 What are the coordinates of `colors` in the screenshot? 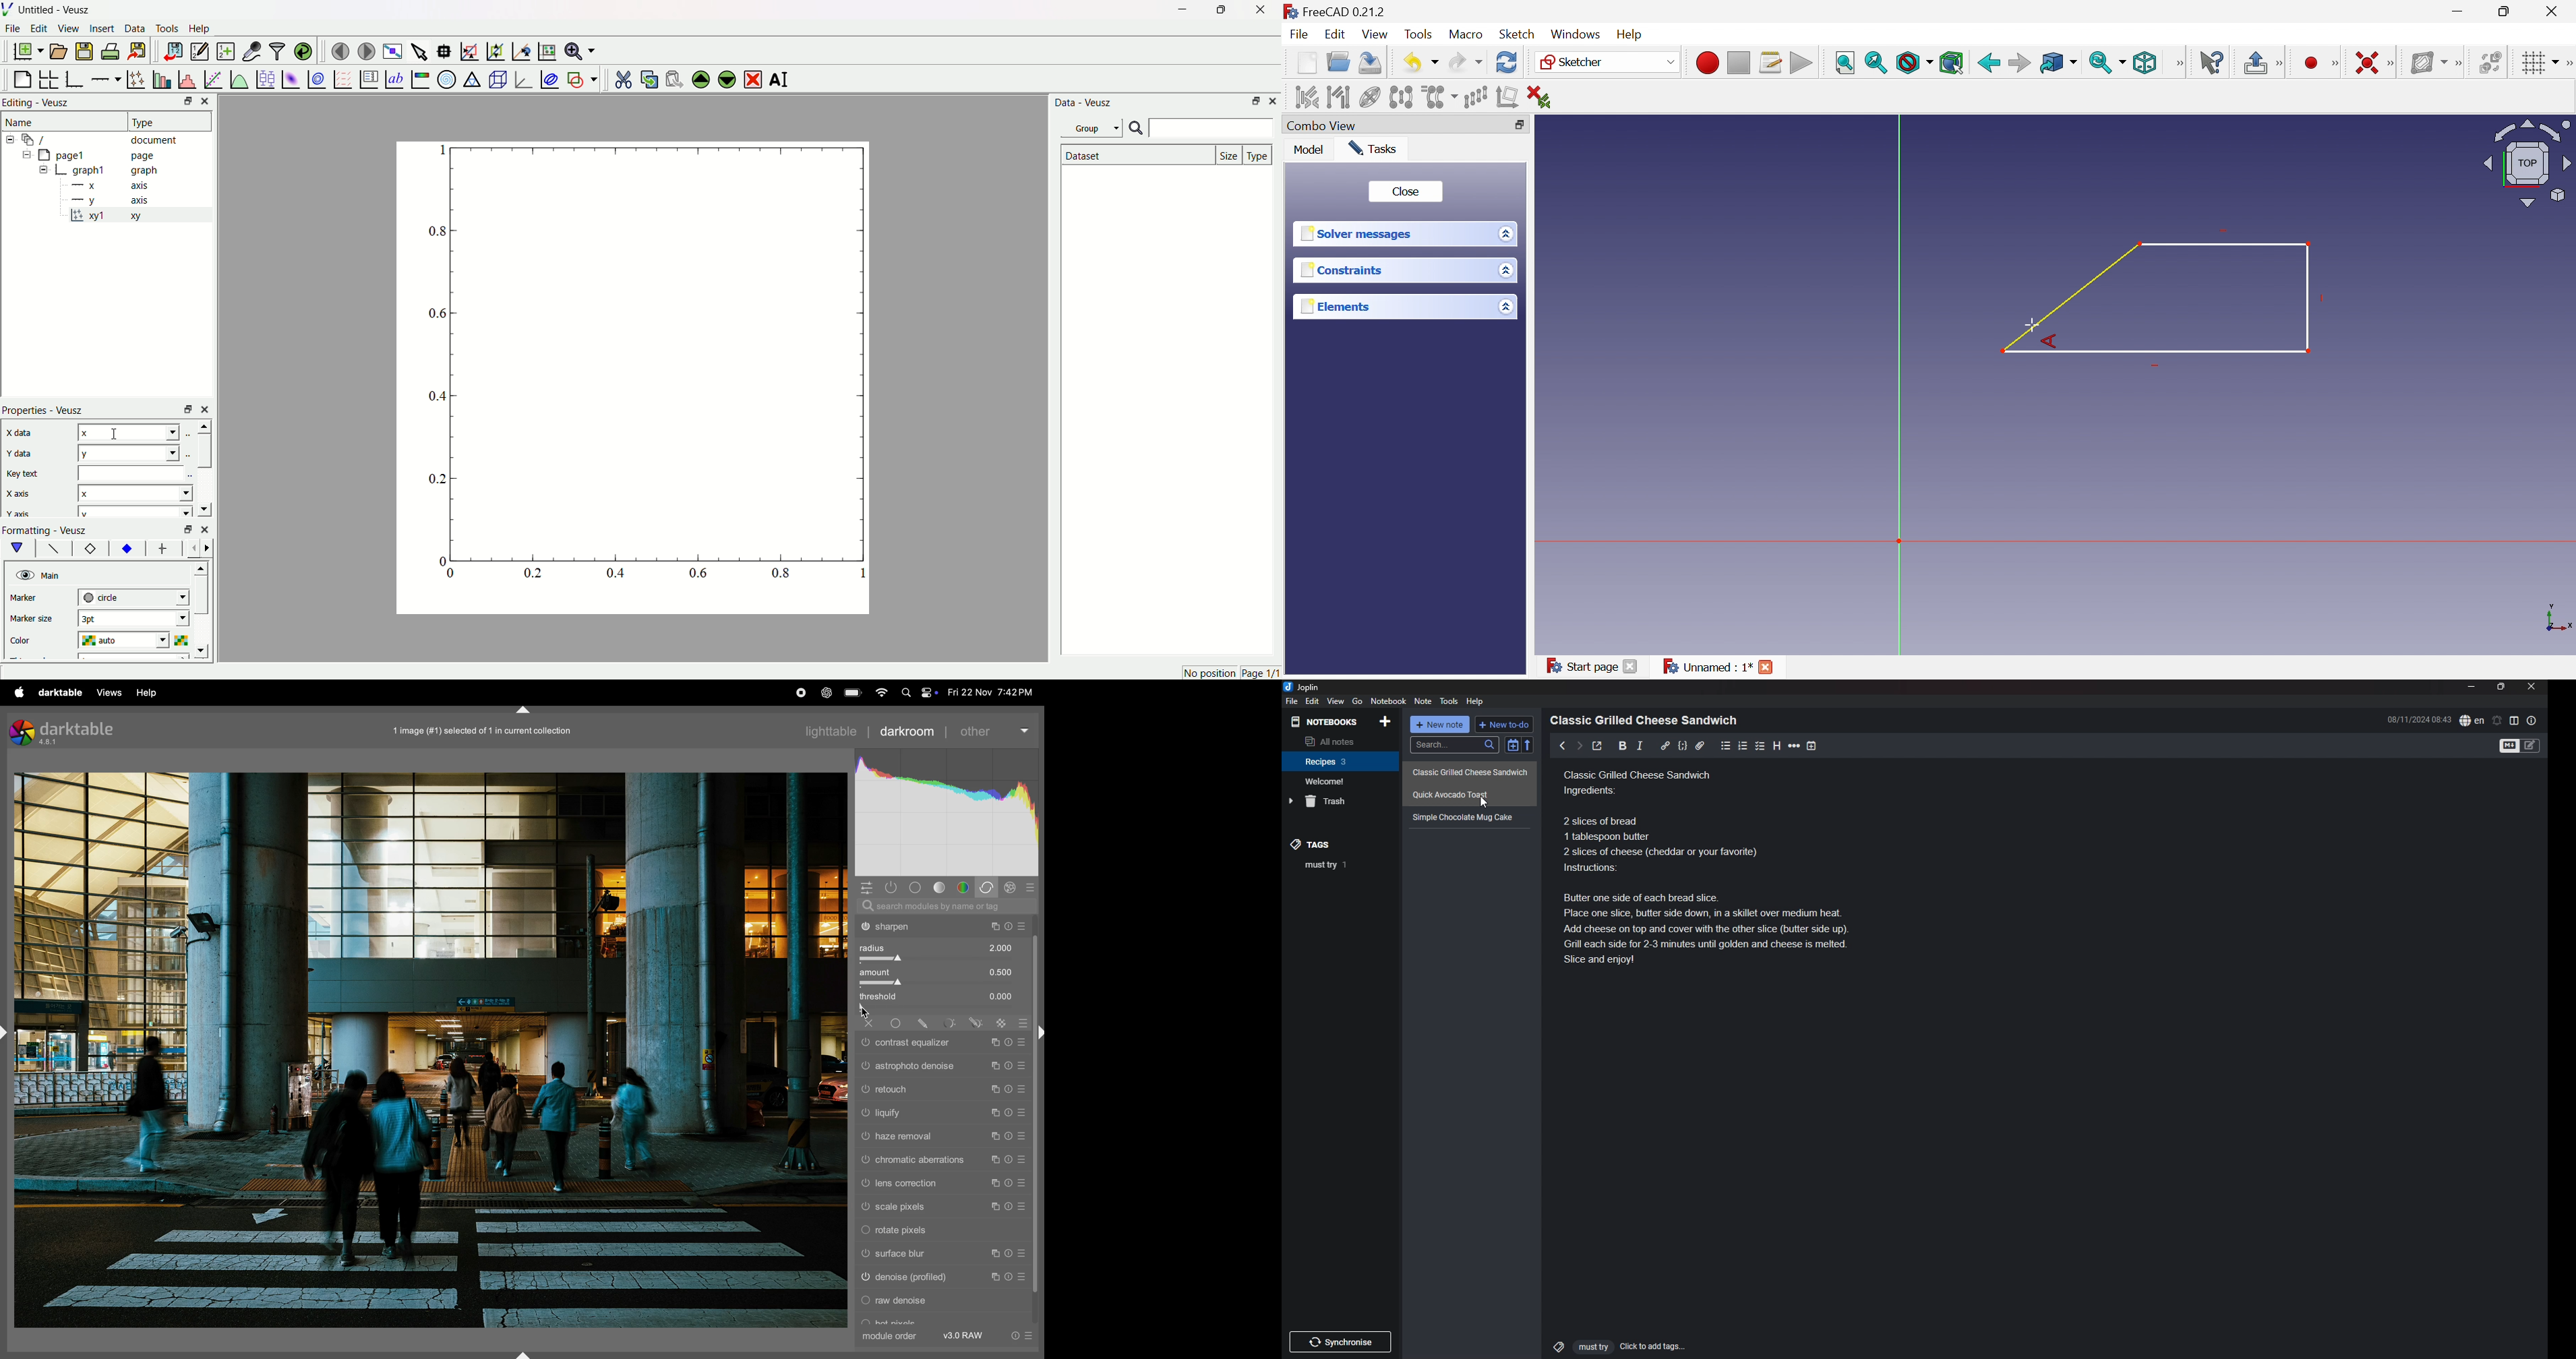 It's located at (964, 887).